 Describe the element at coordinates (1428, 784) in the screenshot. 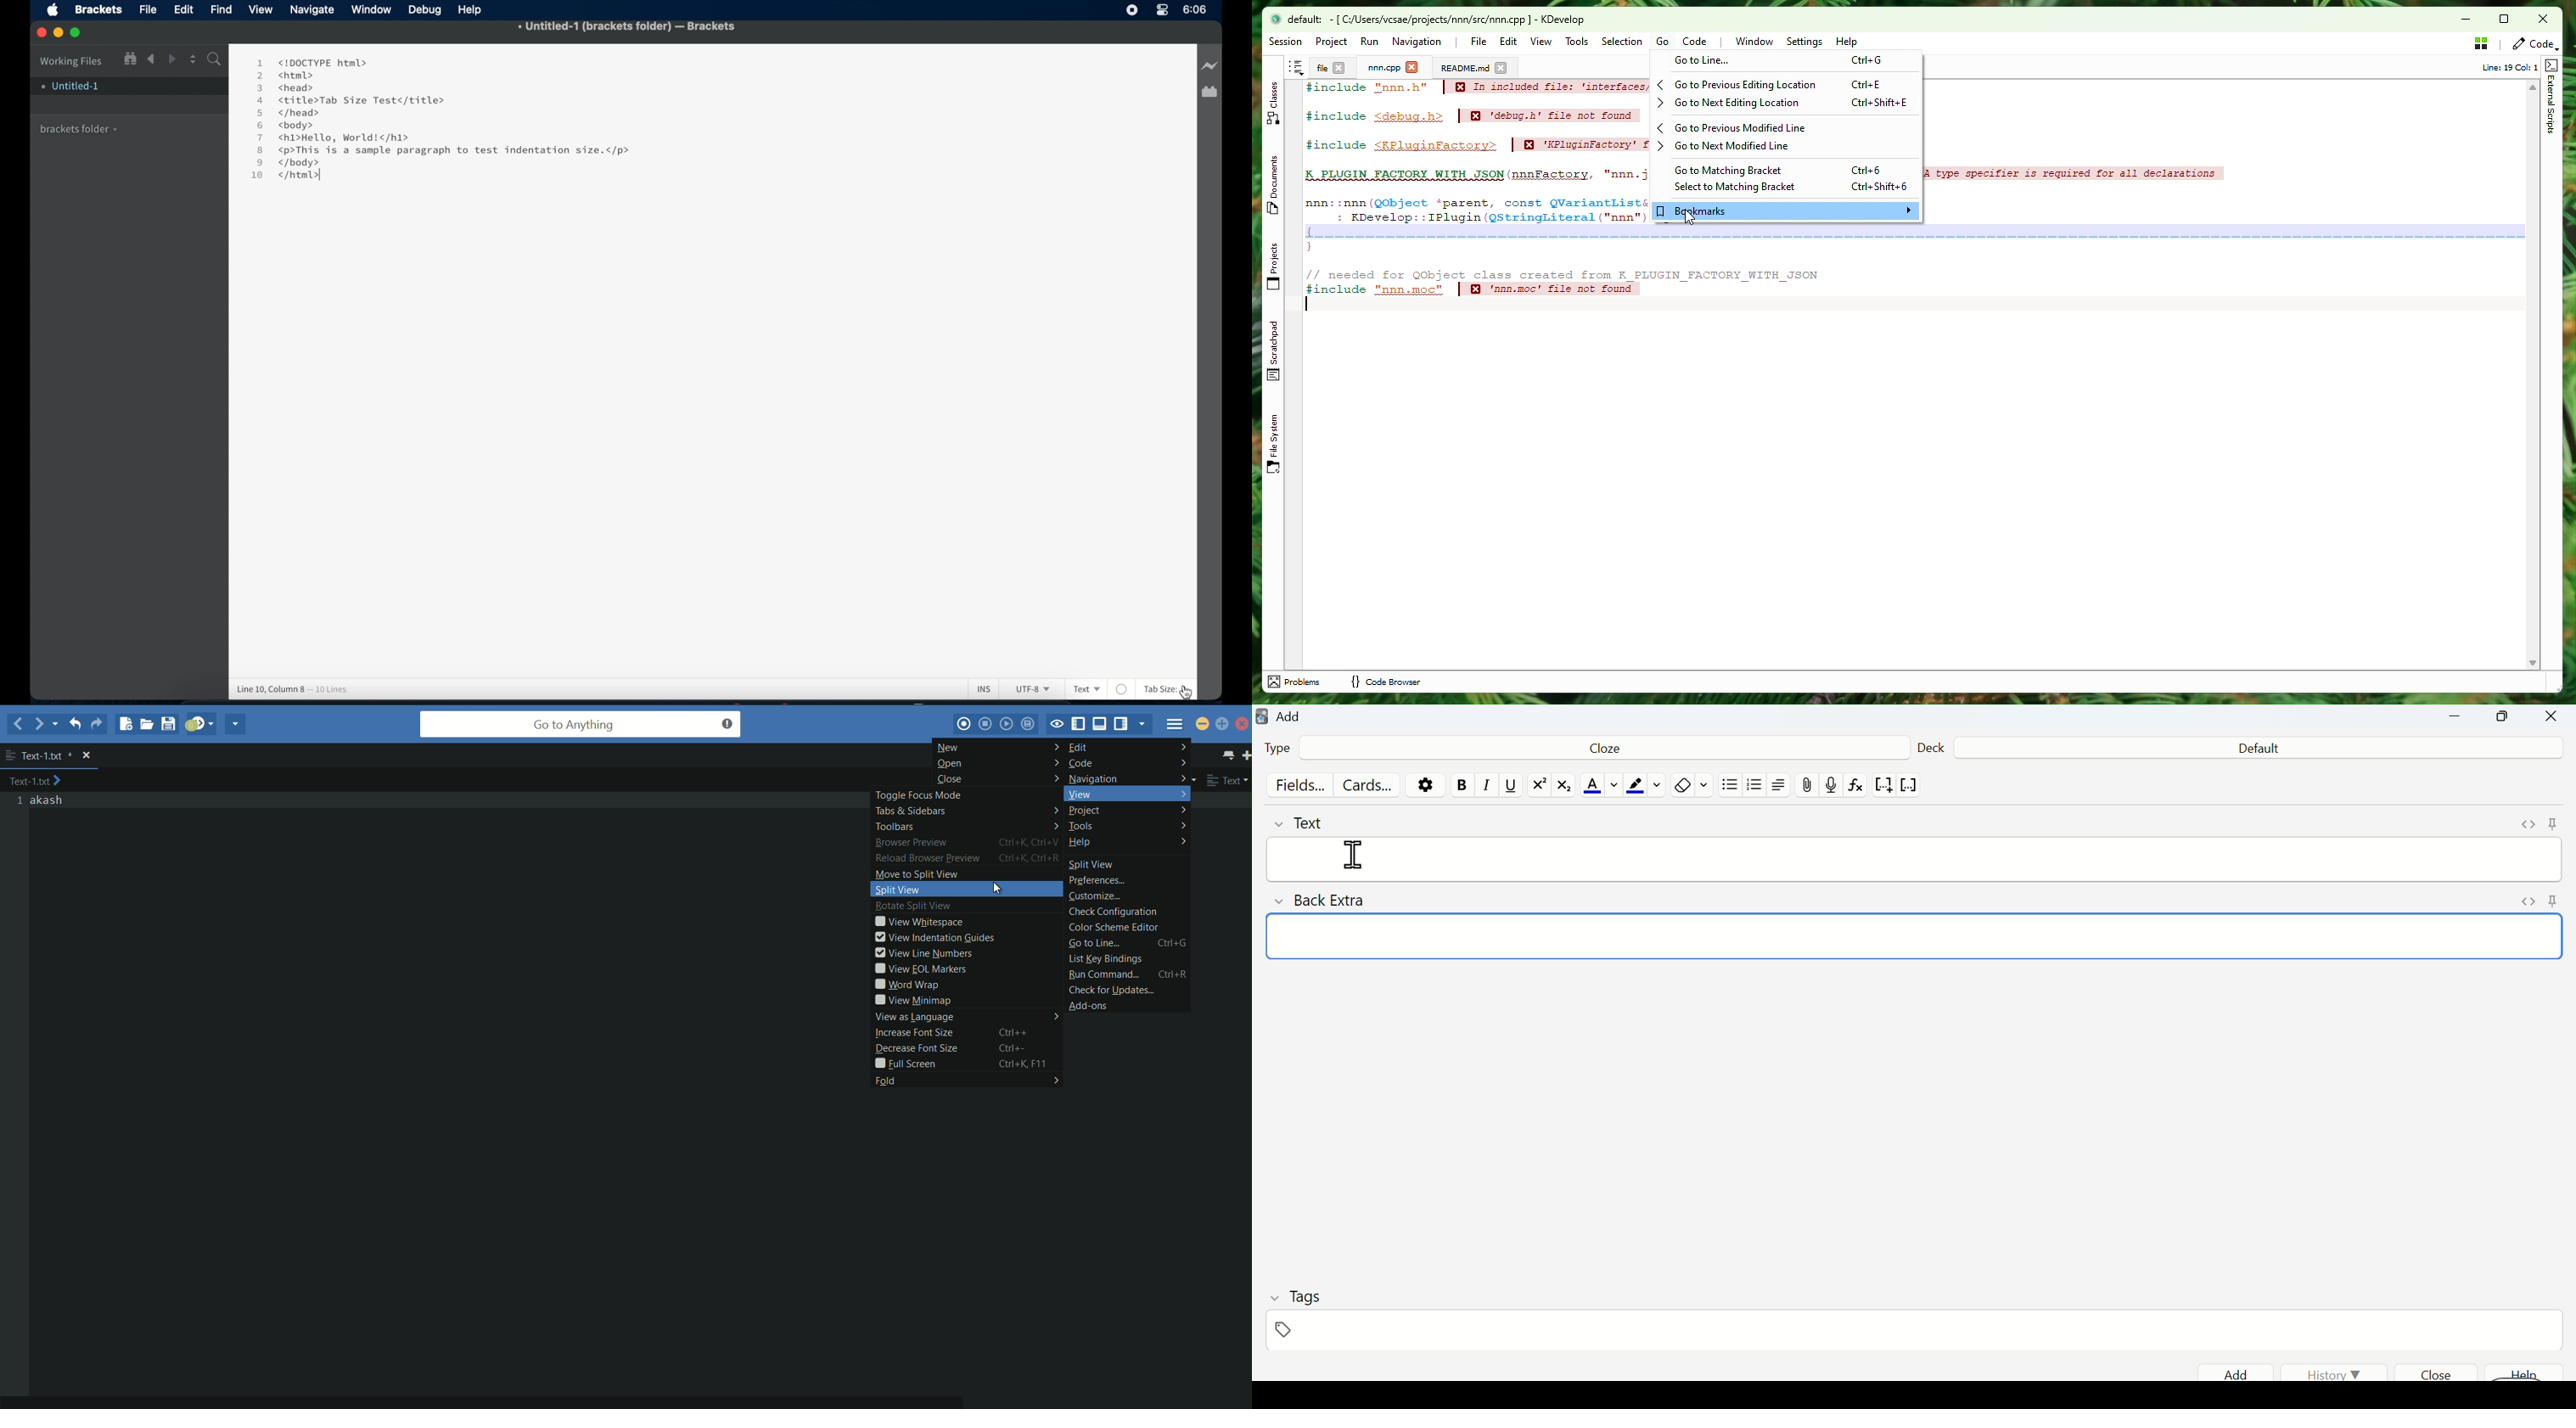

I see `Settings` at that location.